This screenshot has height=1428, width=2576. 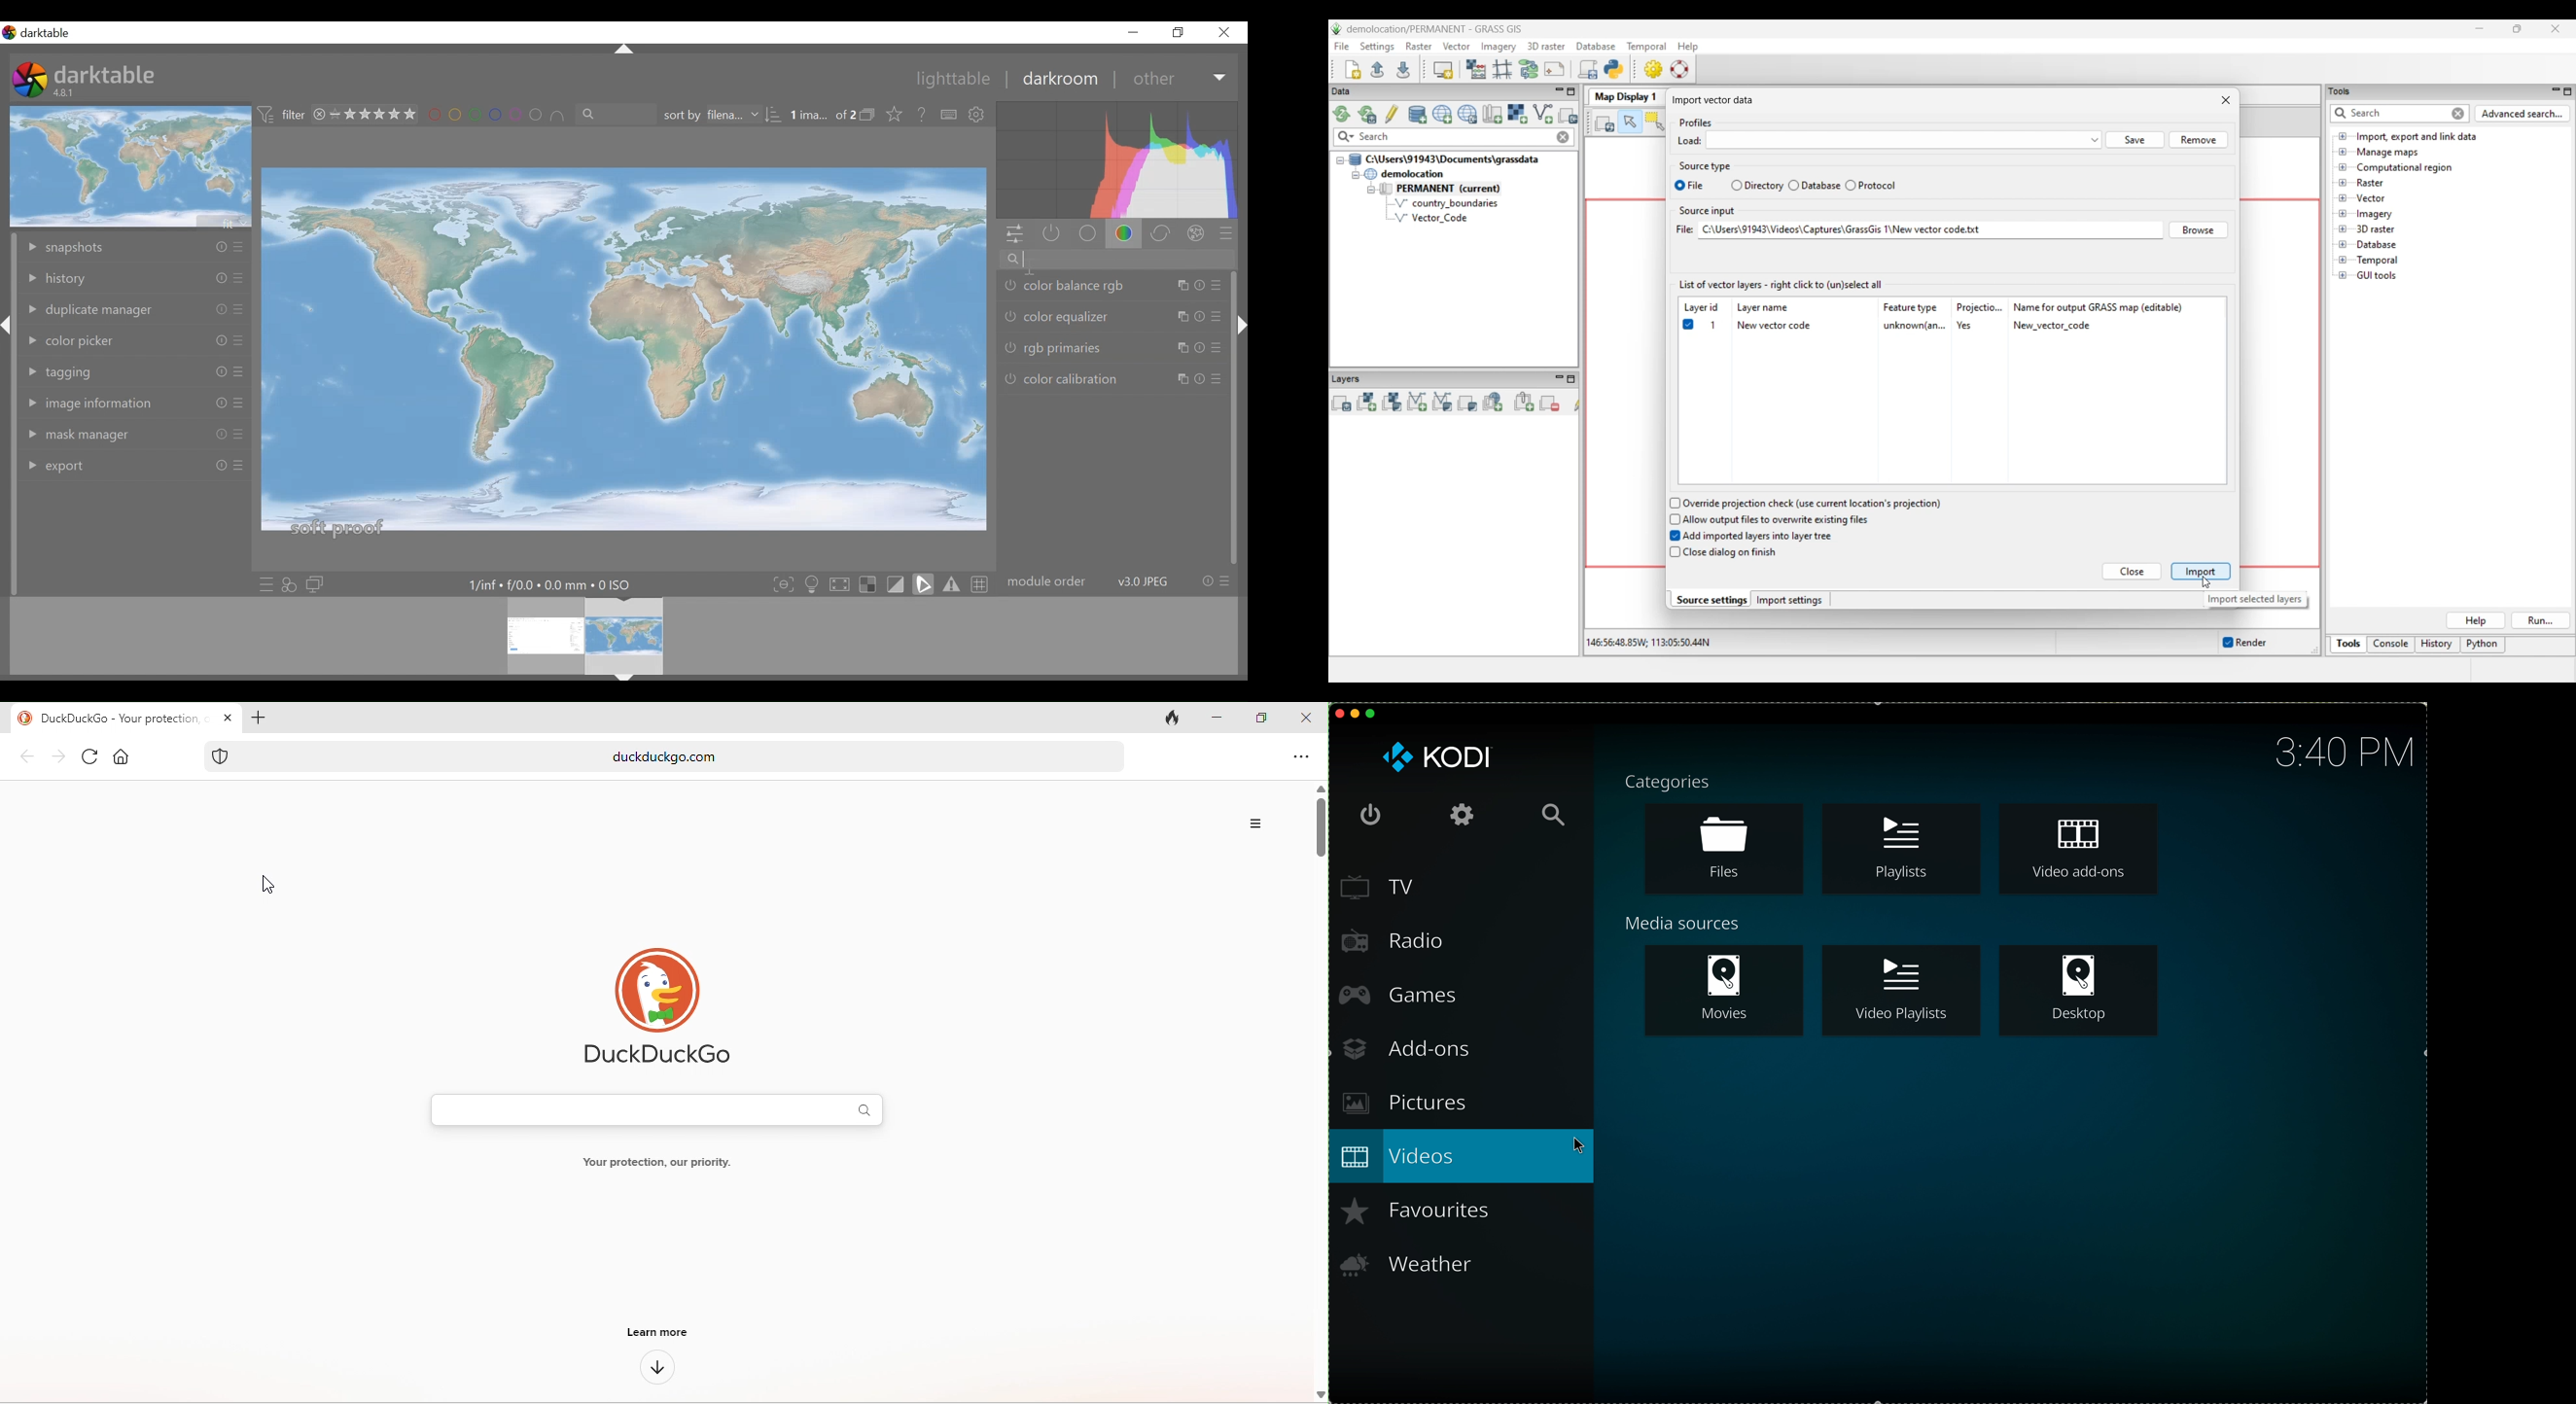 I want to click on color, so click(x=1129, y=235).